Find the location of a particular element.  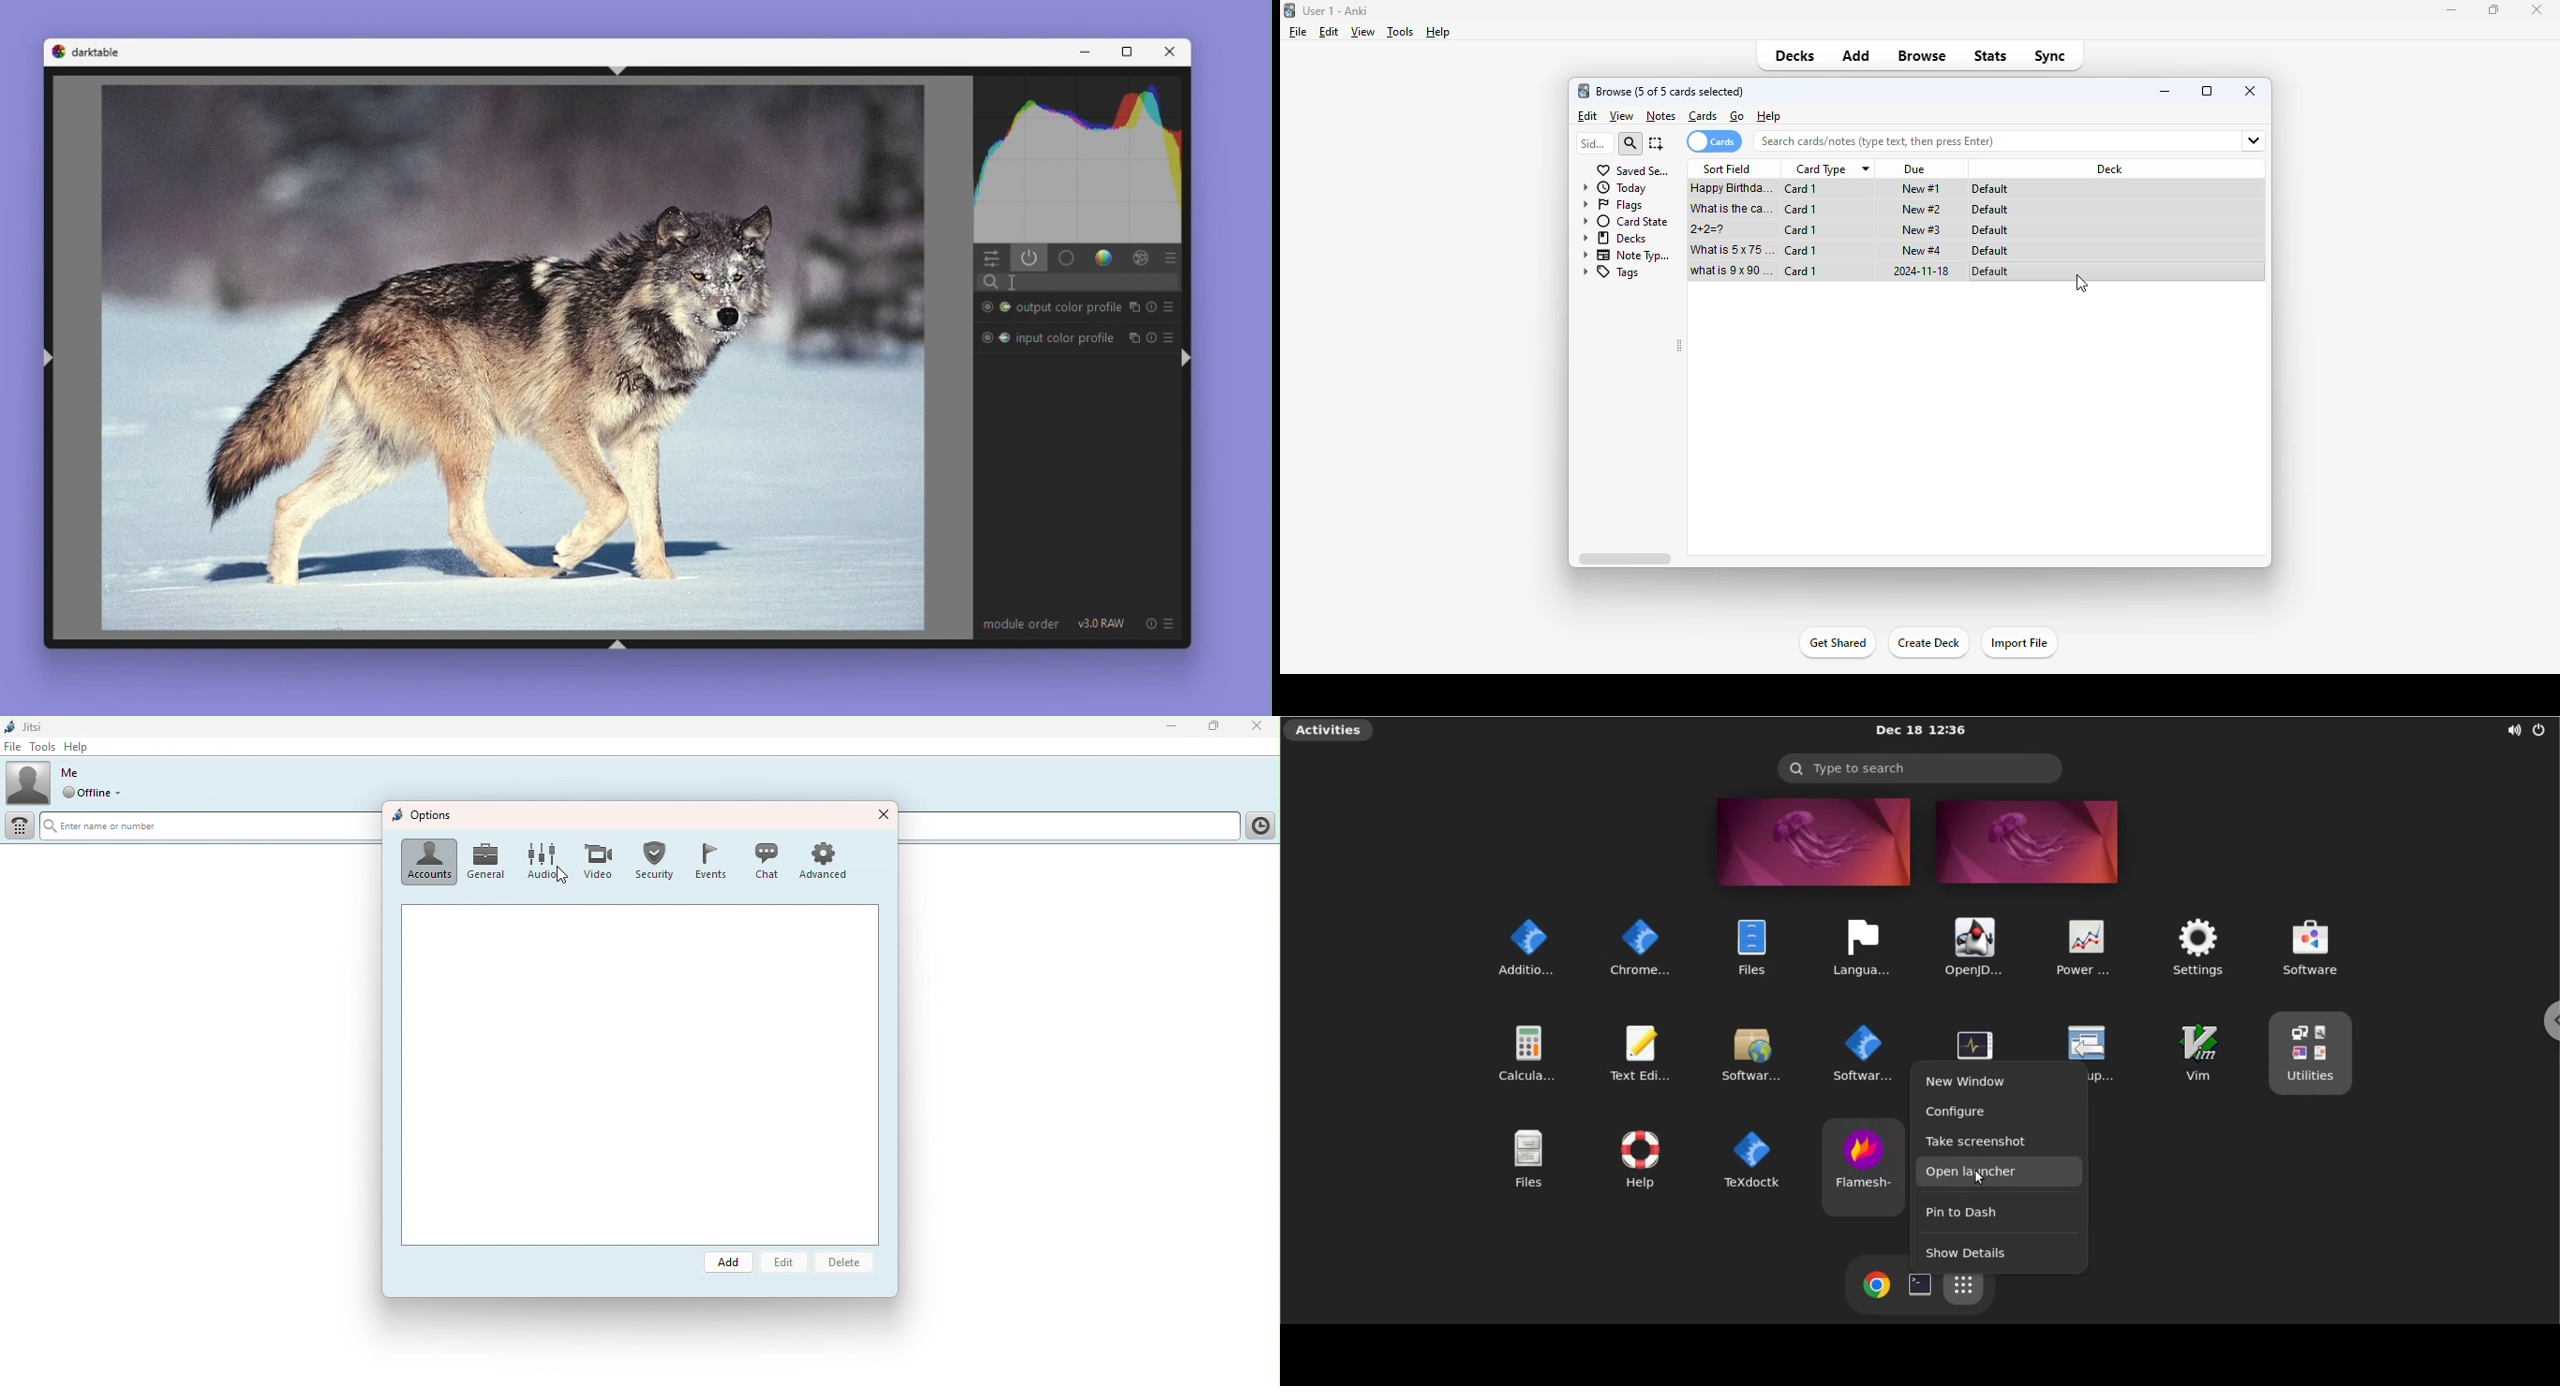

preset is located at coordinates (1170, 307).